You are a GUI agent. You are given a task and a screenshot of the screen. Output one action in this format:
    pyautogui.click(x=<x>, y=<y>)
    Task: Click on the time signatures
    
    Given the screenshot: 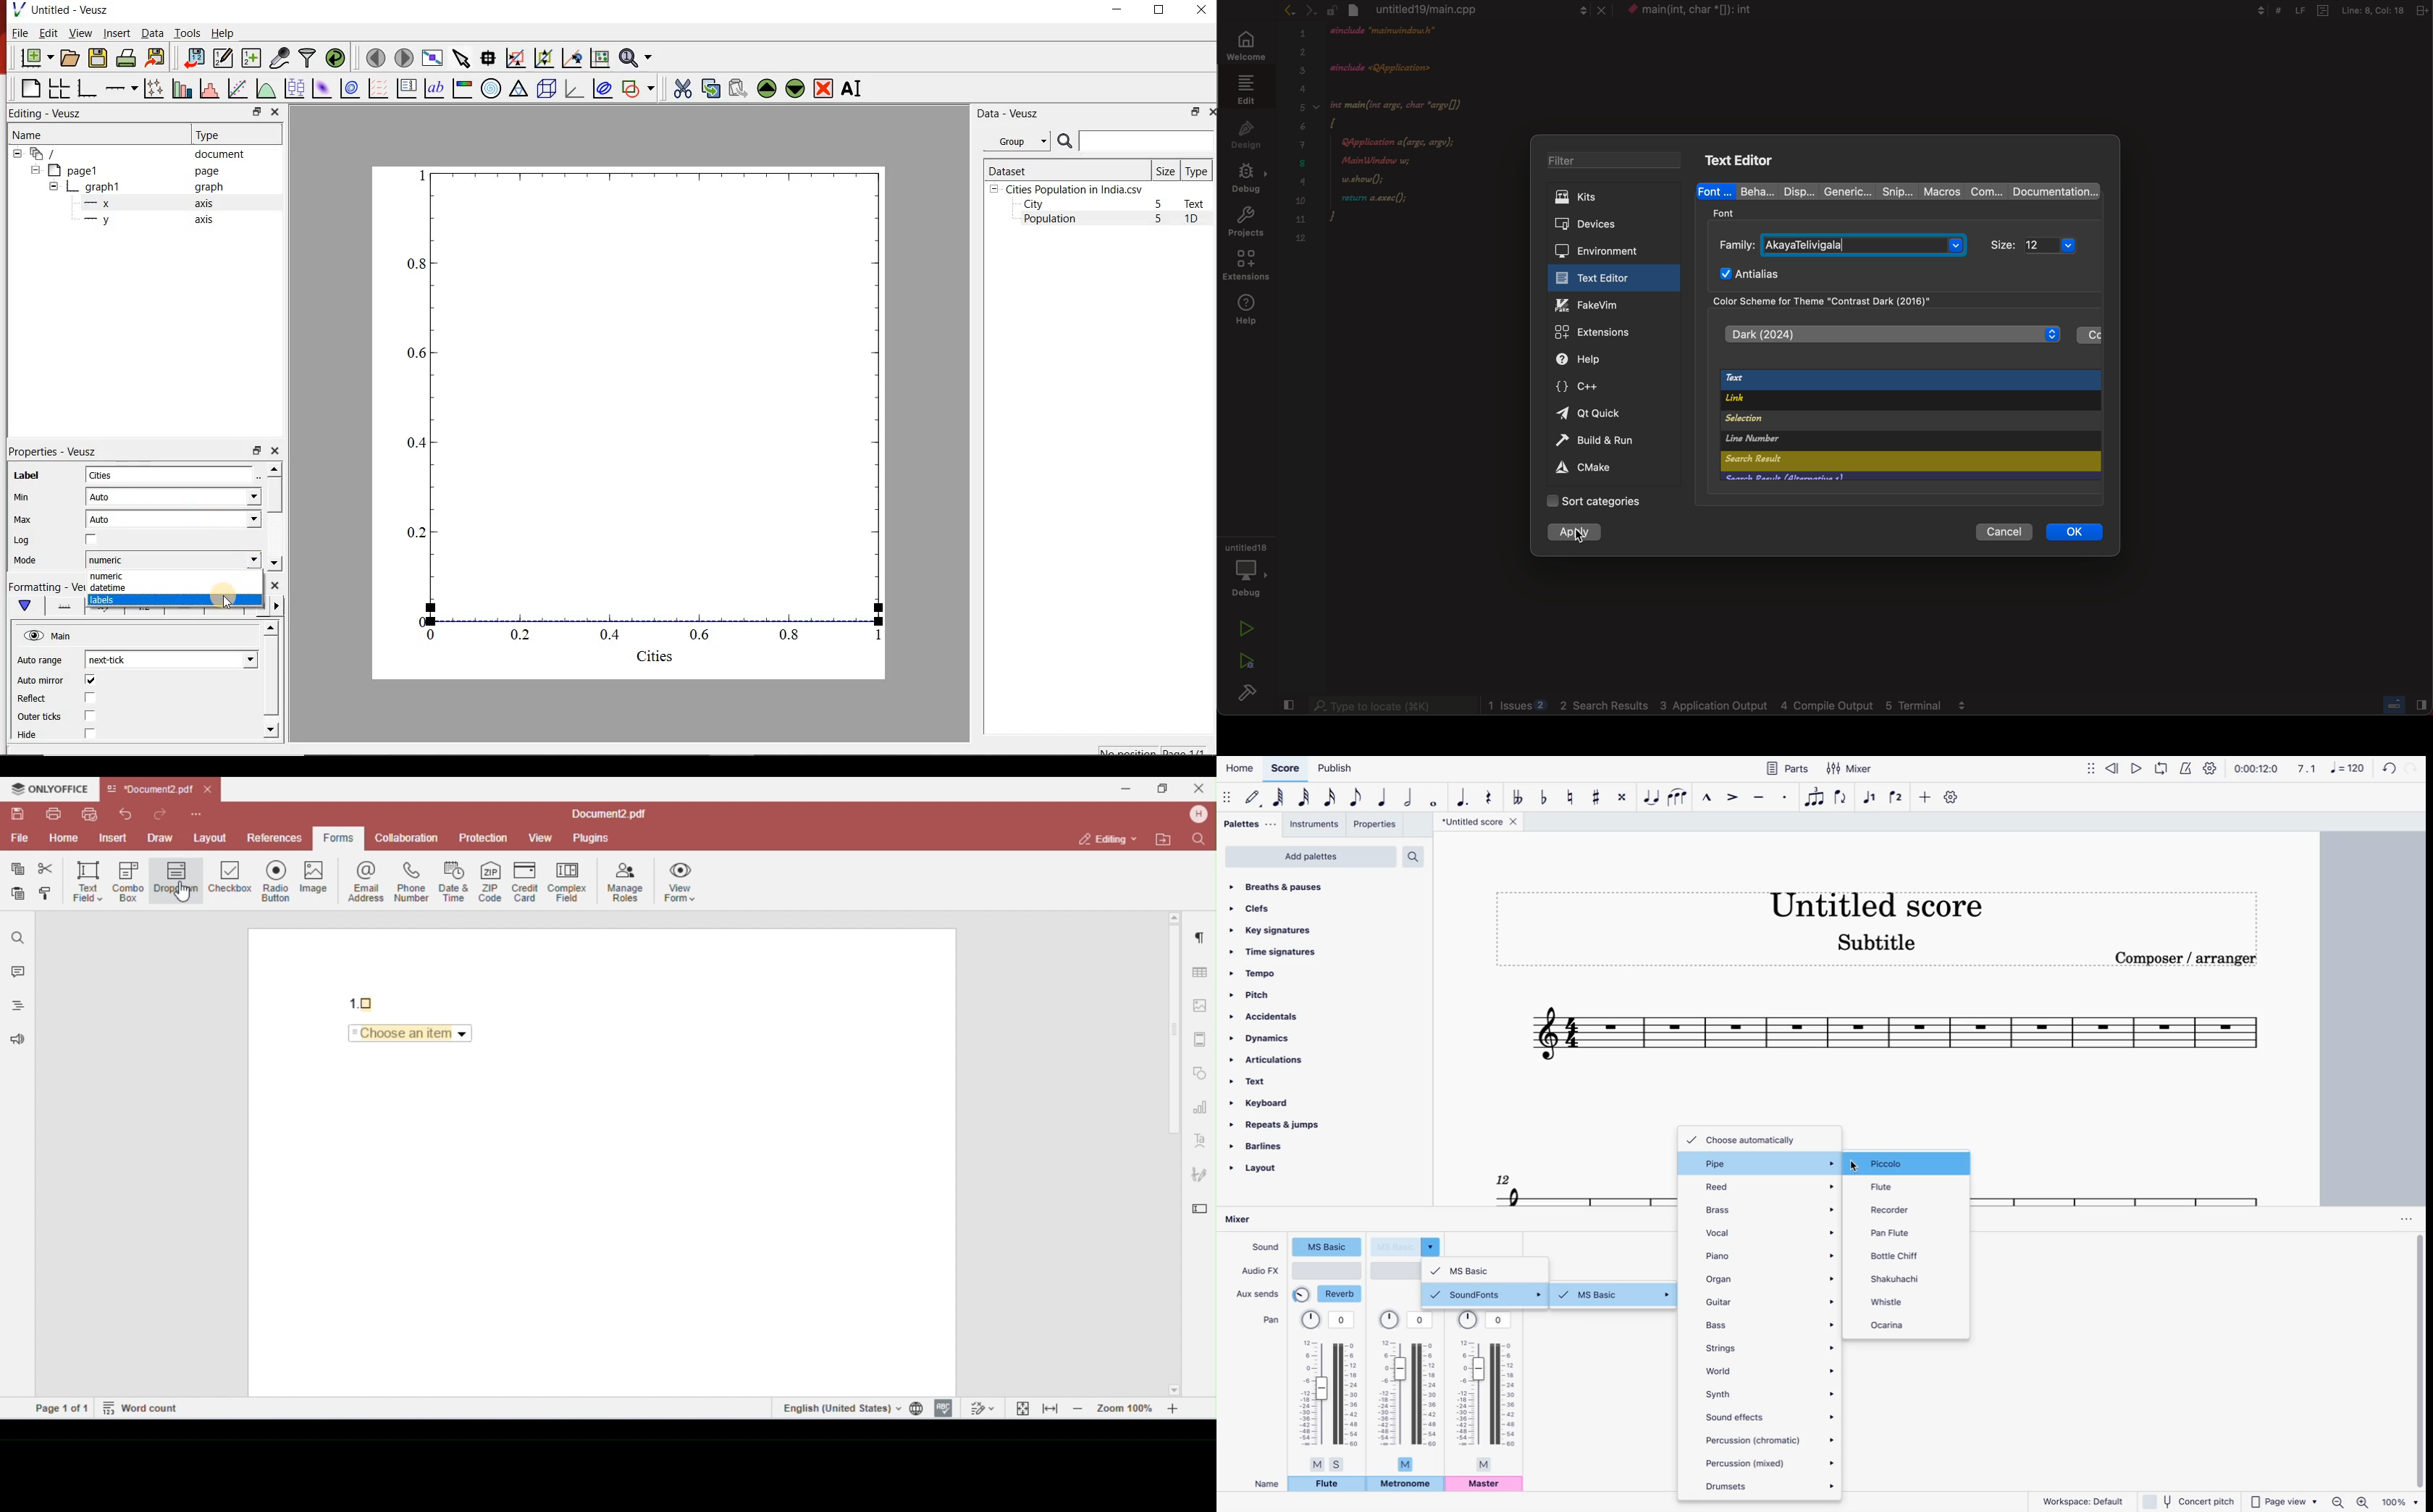 What is the action you would take?
    pyautogui.click(x=1306, y=950)
    